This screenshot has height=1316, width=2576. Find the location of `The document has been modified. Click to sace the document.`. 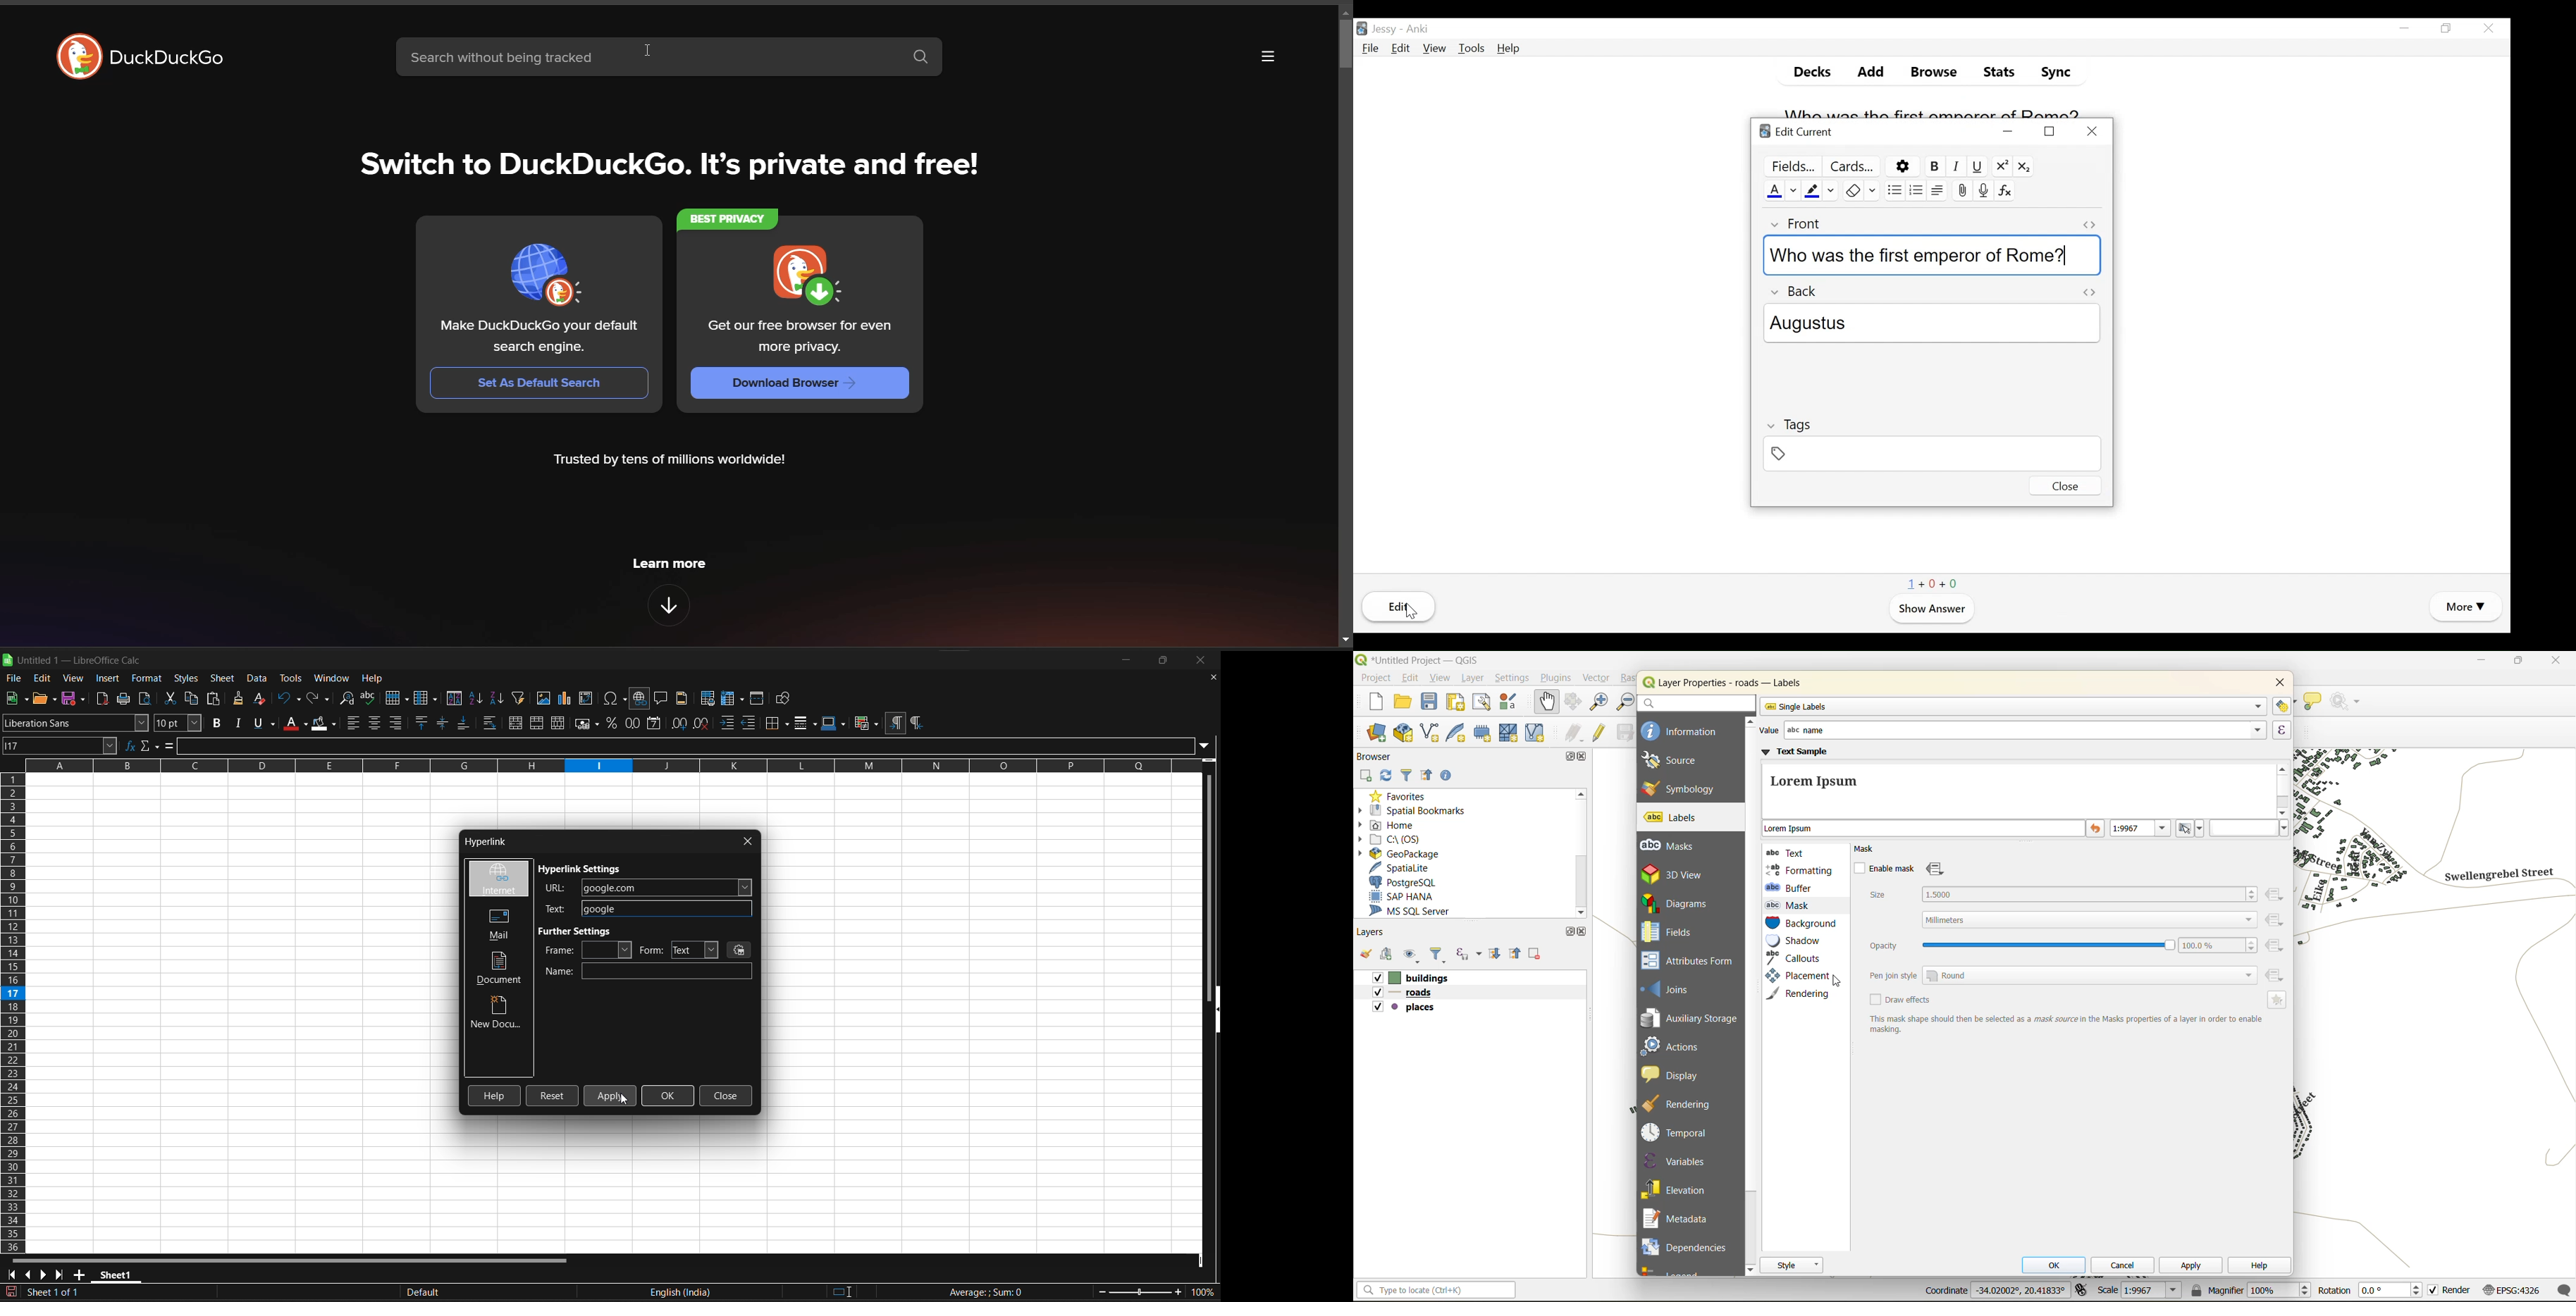

The document has been modified. Click to sace the document. is located at coordinates (202, 1293).